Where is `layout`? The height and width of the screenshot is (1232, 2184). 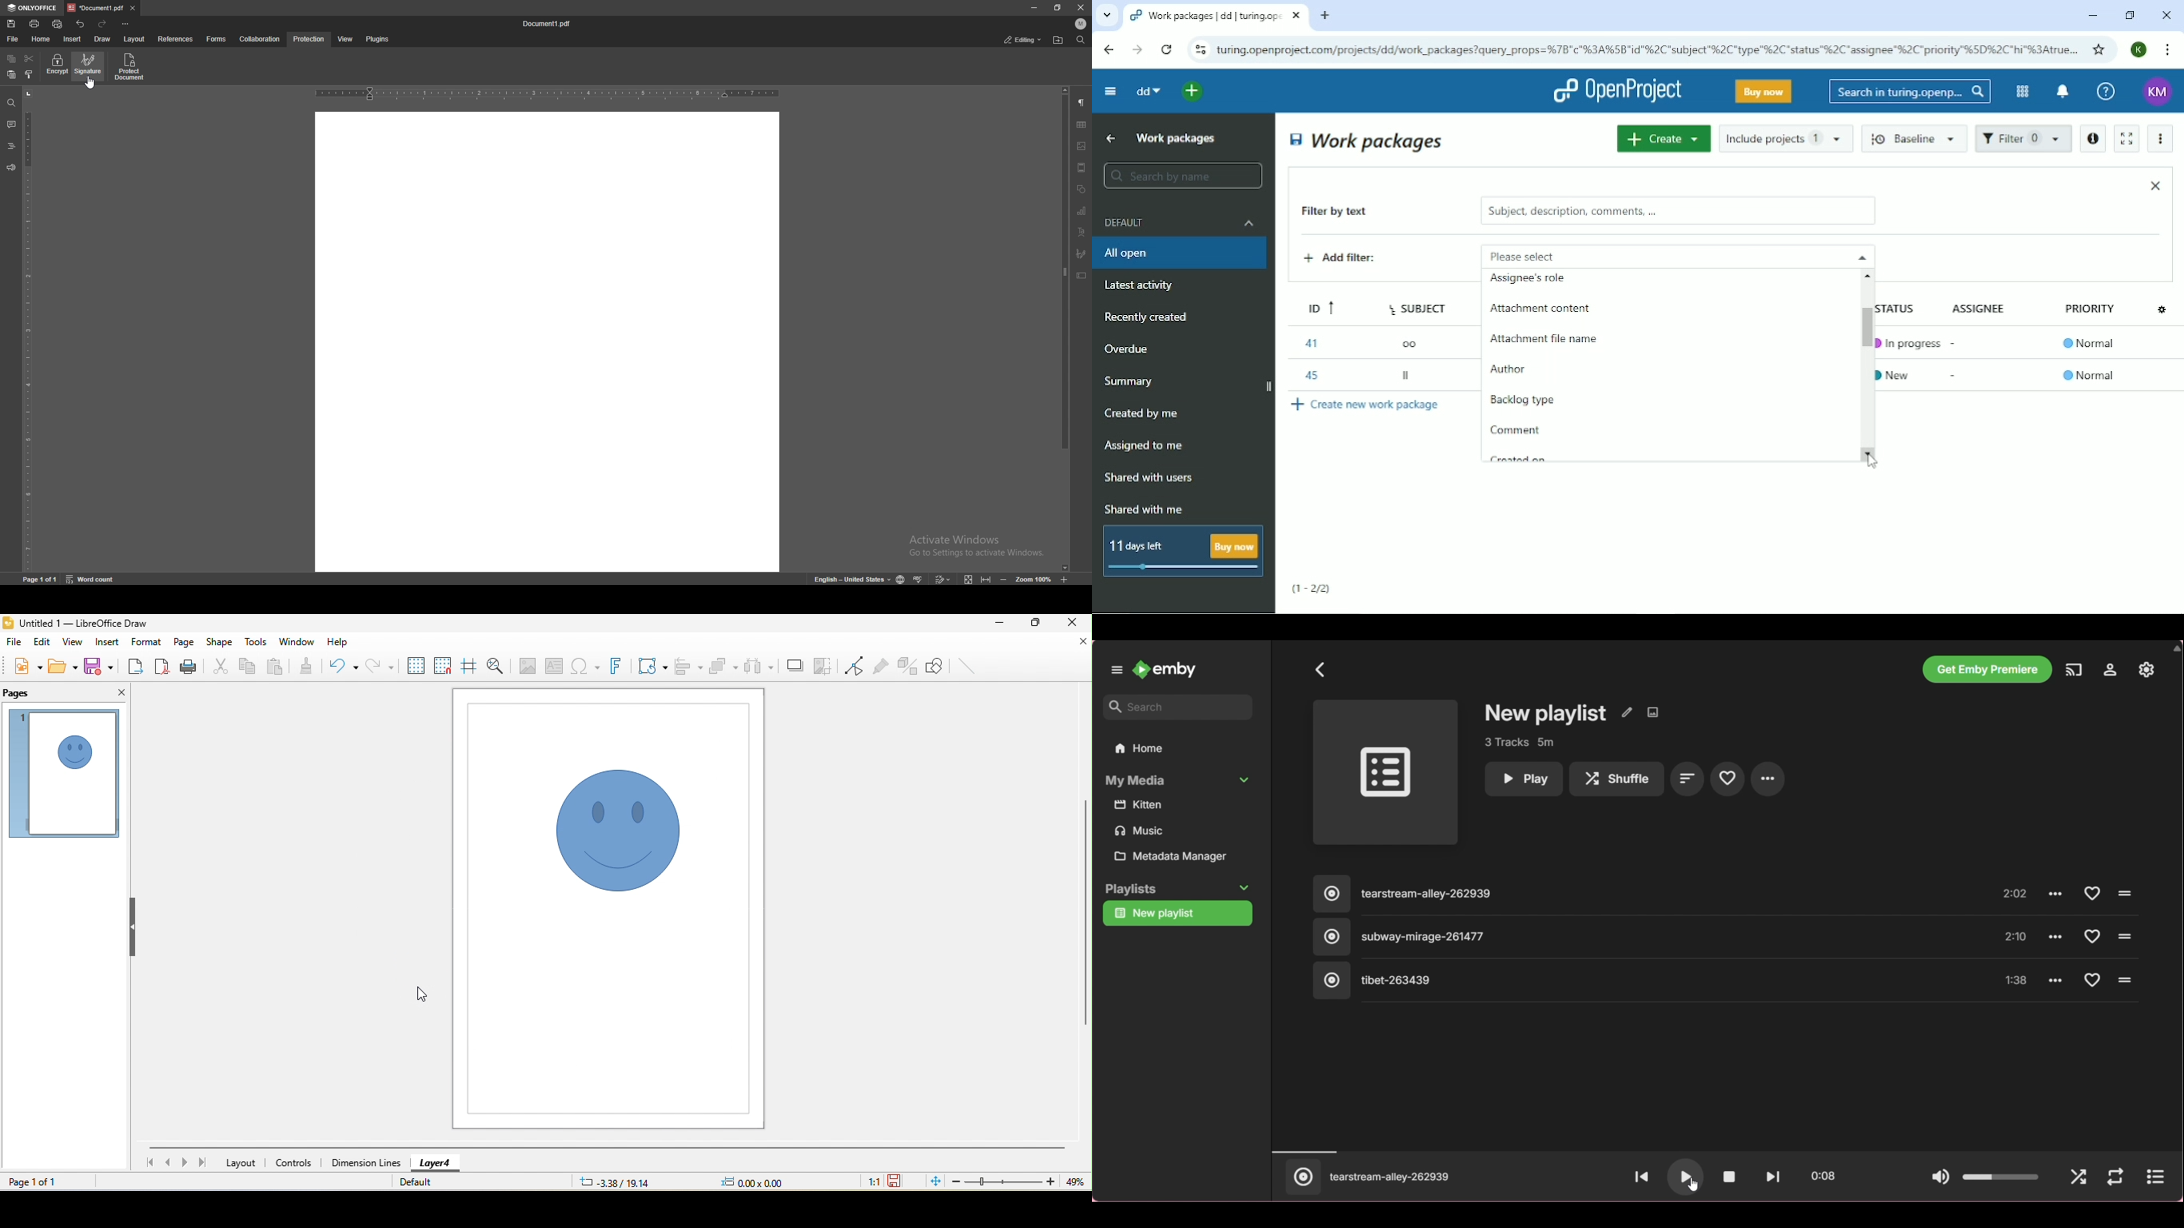 layout is located at coordinates (134, 40).